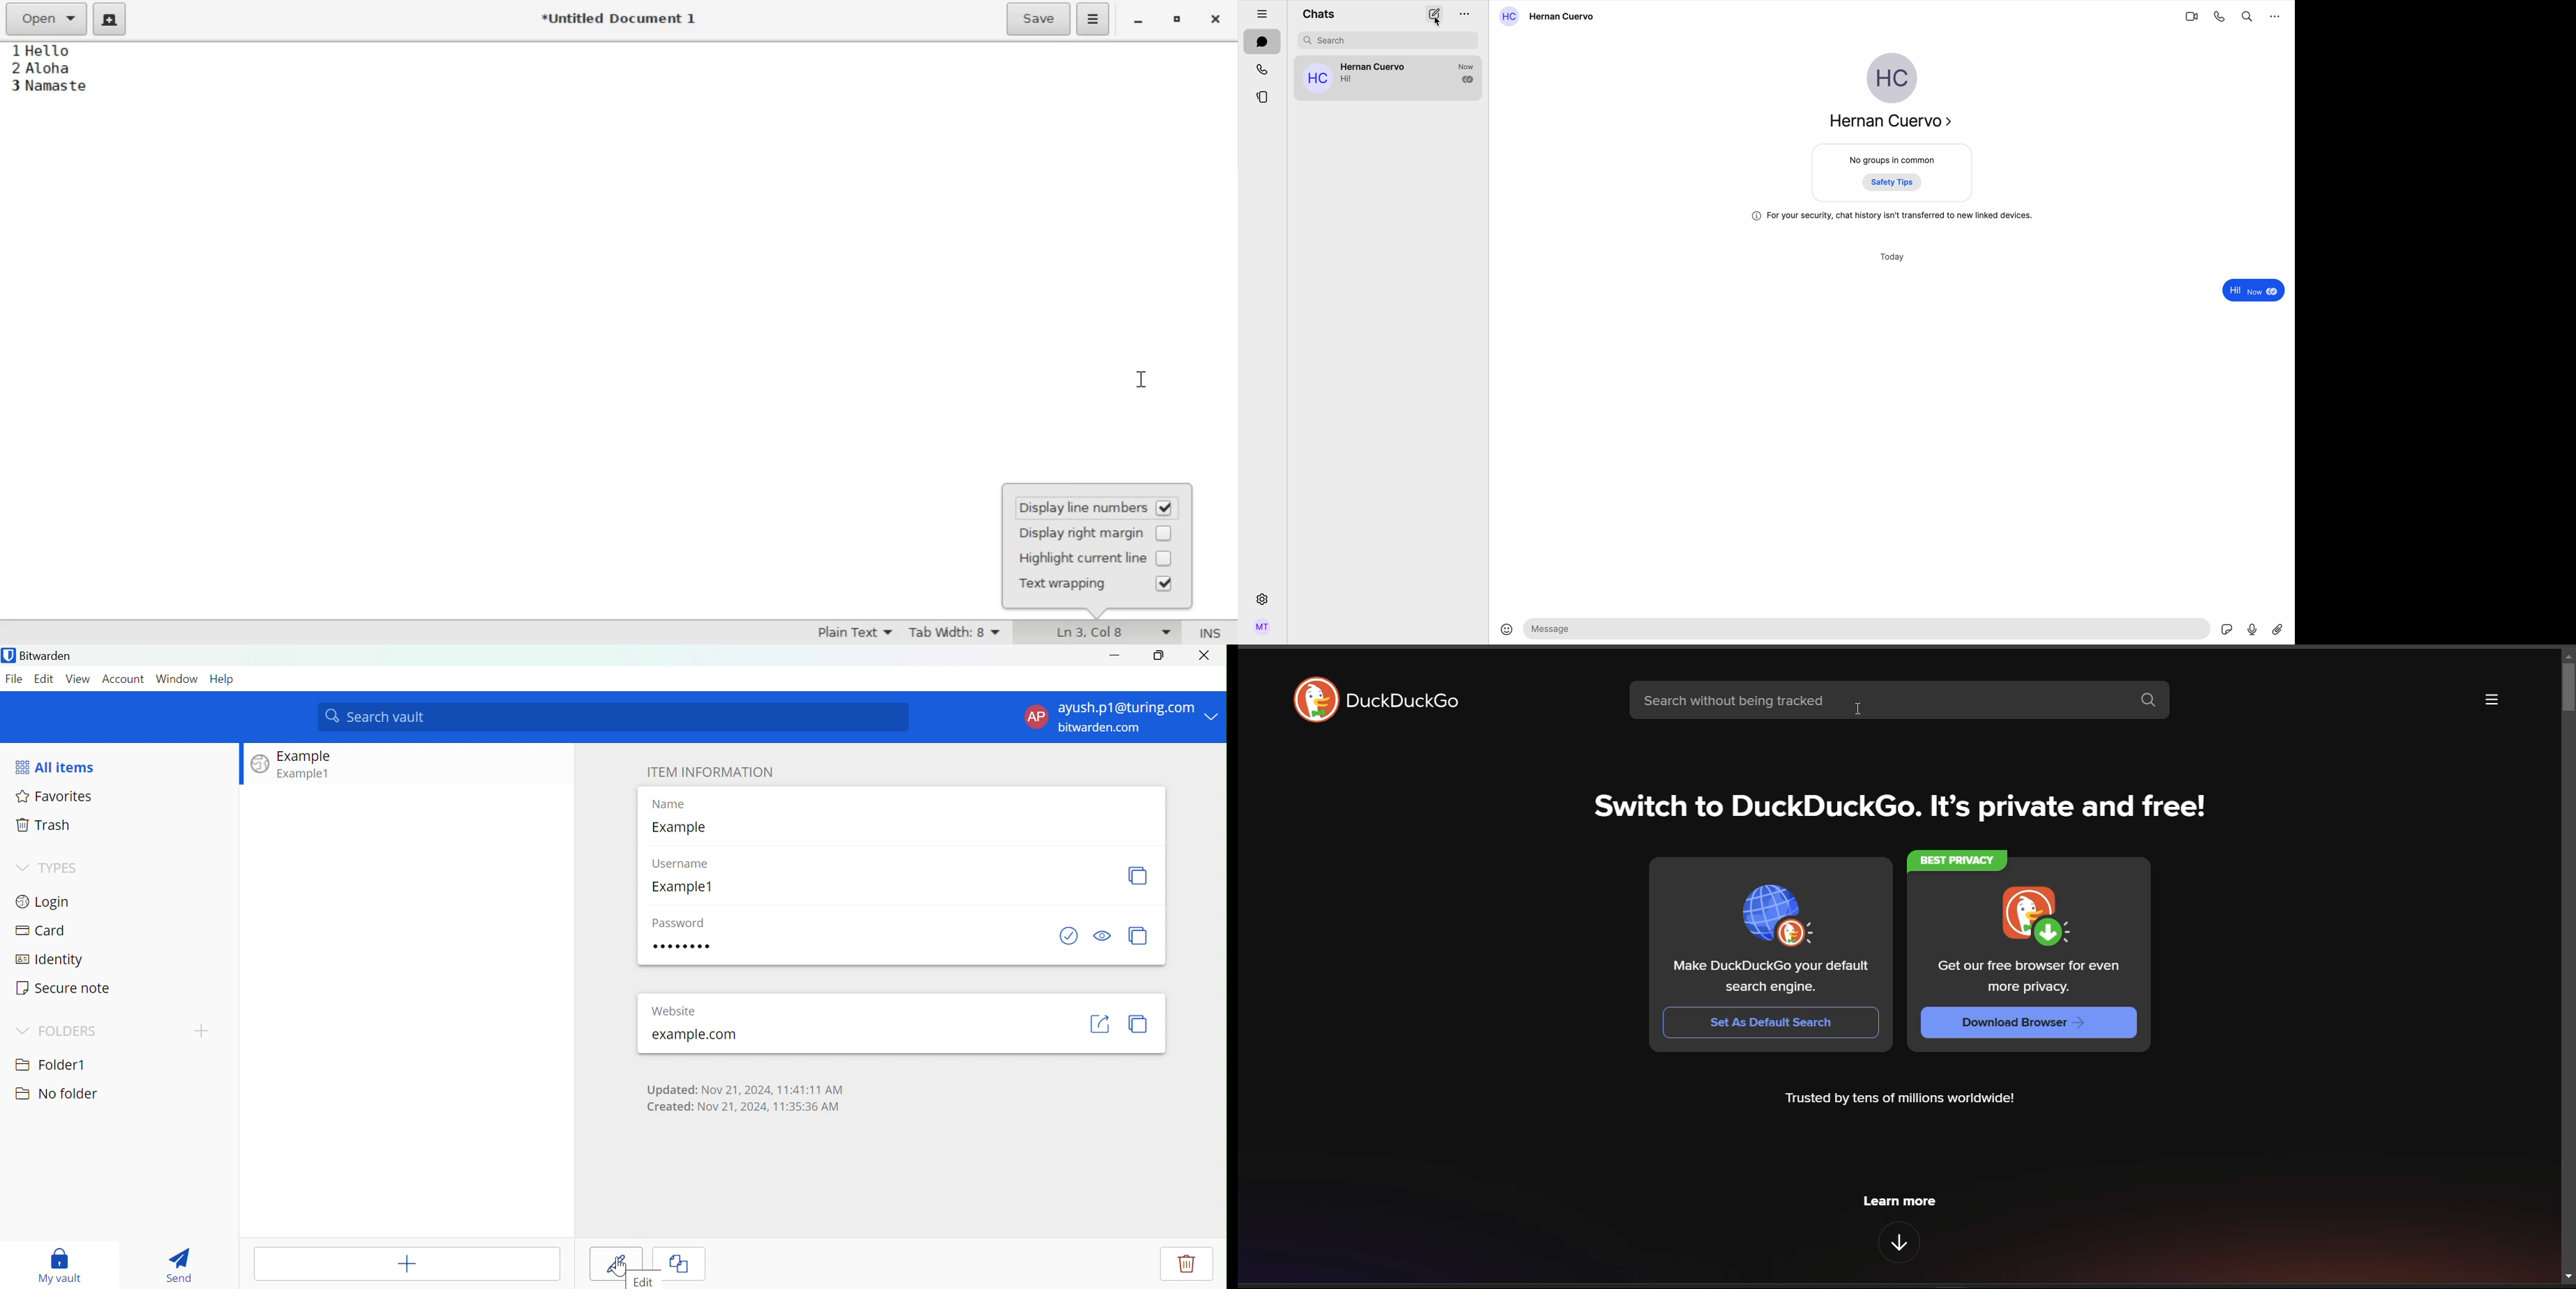 Image resolution: width=2576 pixels, height=1316 pixels. I want to click on display line numbers, so click(1078, 510).